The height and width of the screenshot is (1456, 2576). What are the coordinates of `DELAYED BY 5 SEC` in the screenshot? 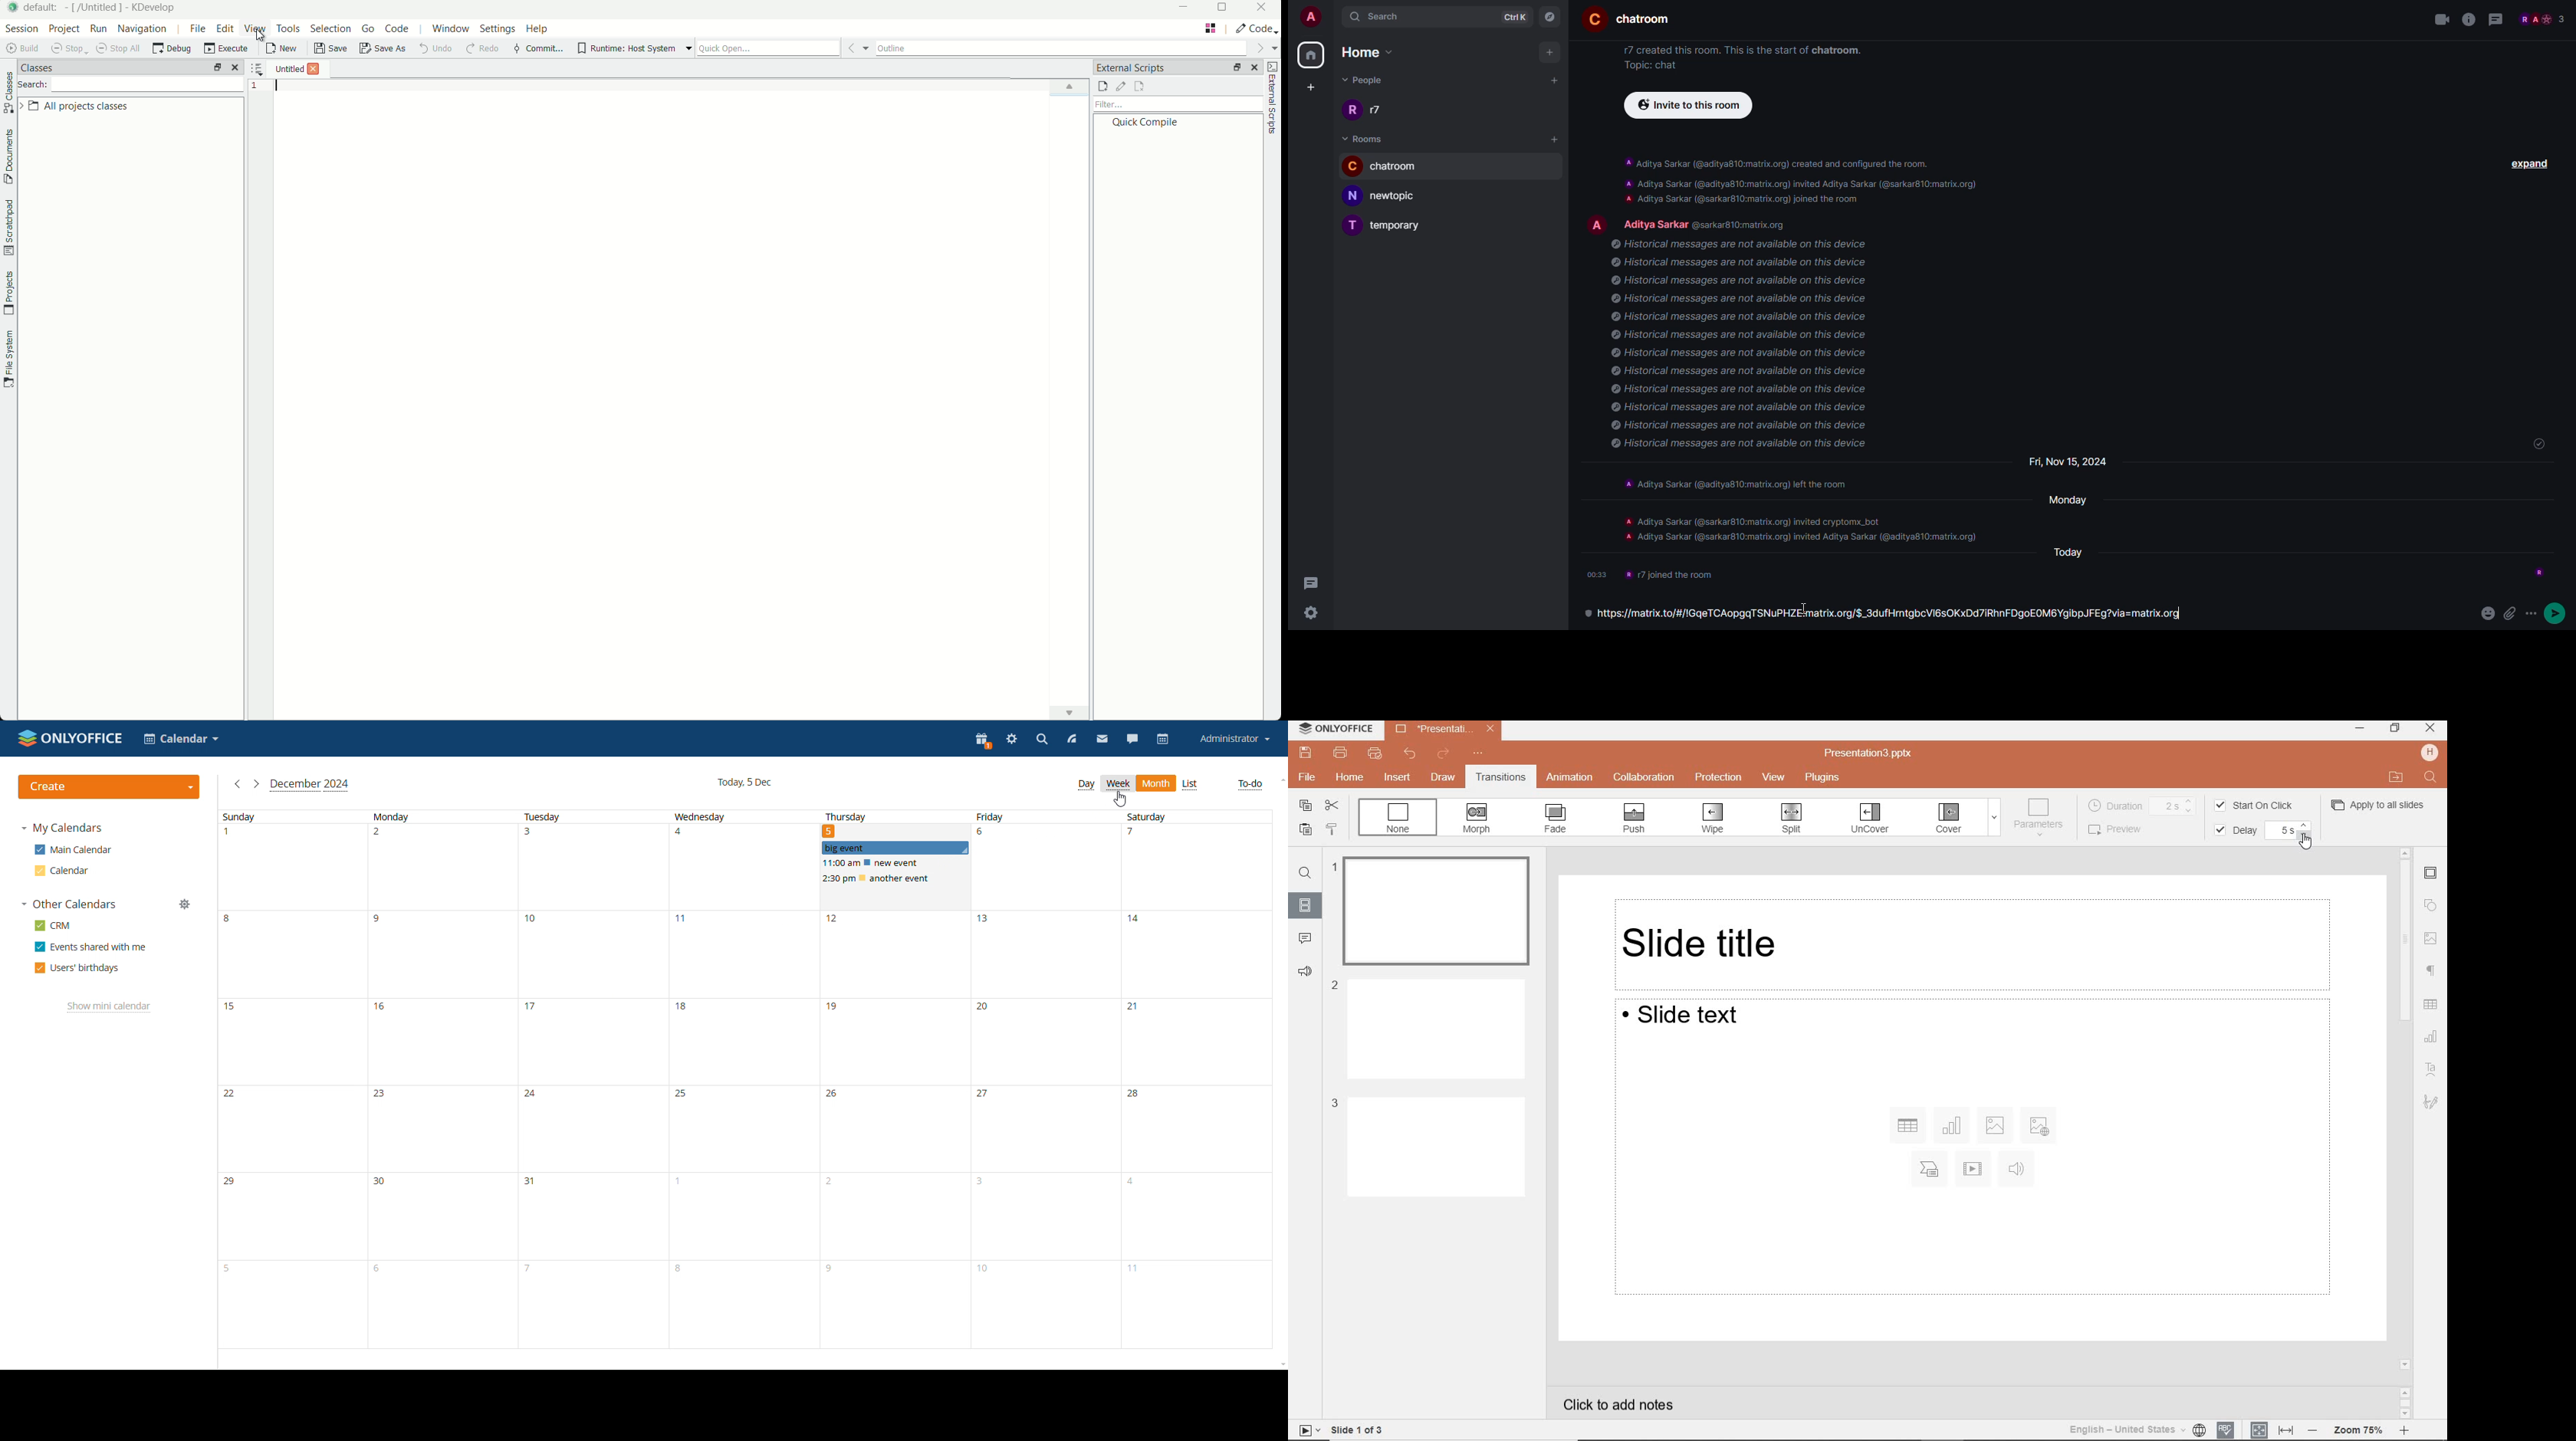 It's located at (2288, 831).